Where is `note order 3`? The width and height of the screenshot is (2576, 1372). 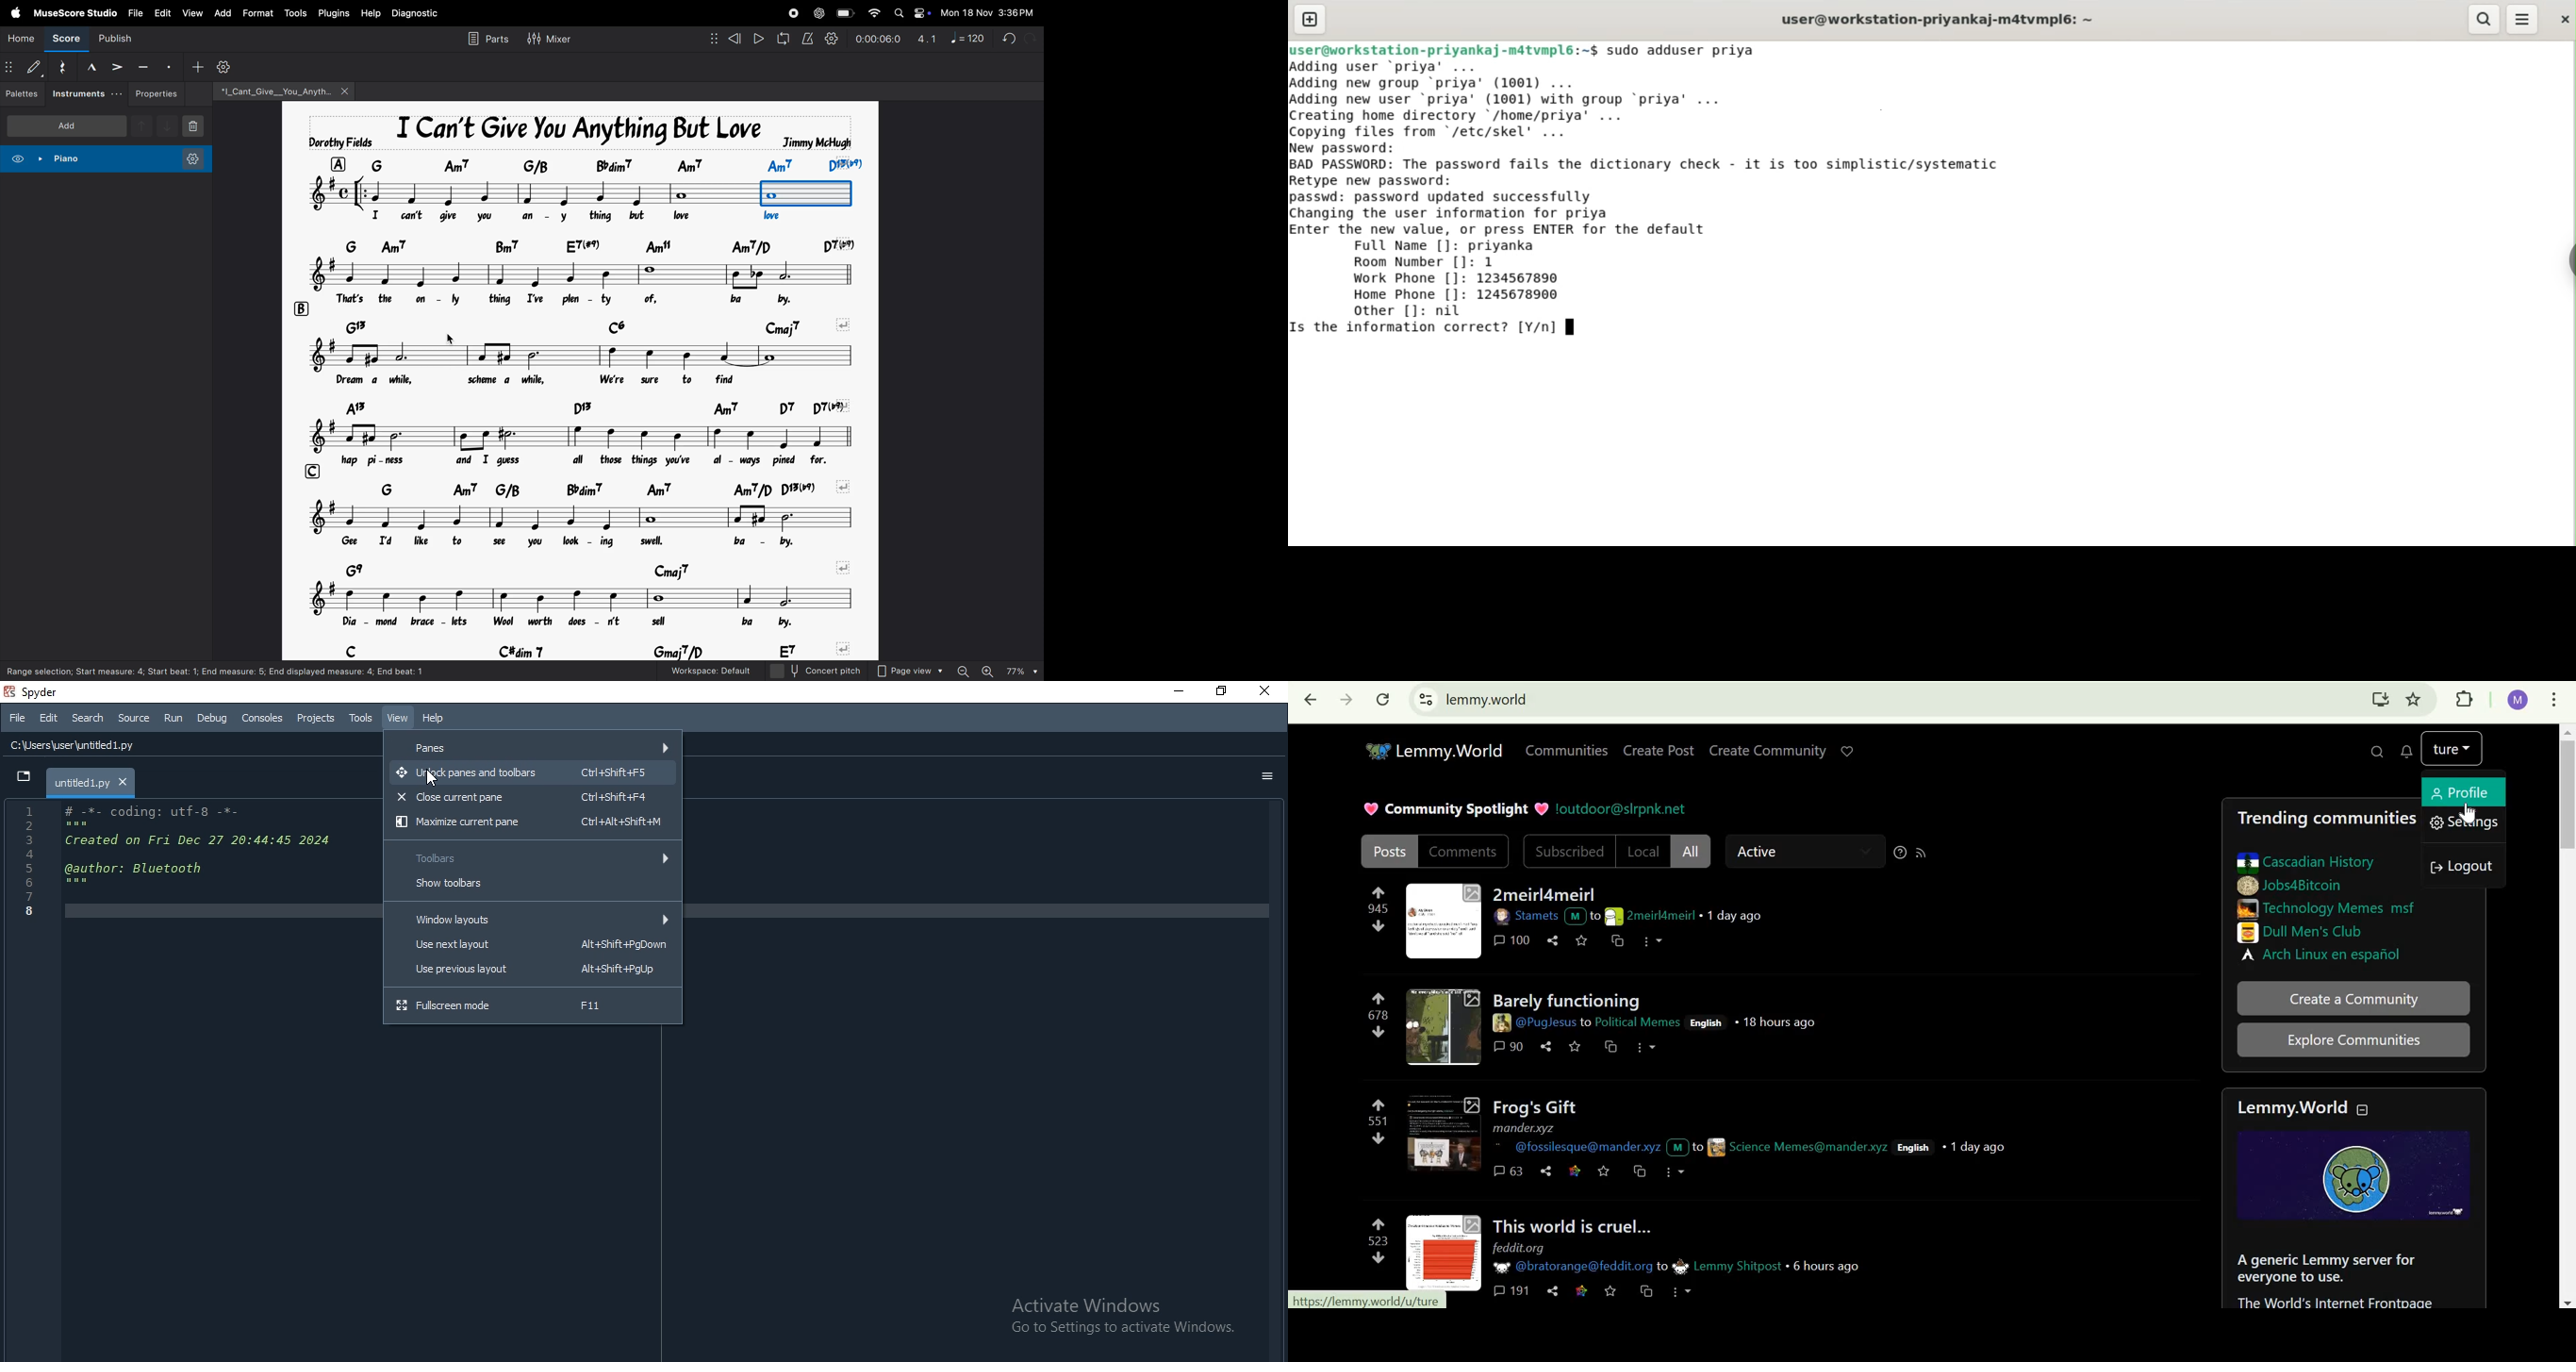
note order 3 is located at coordinates (806, 194).